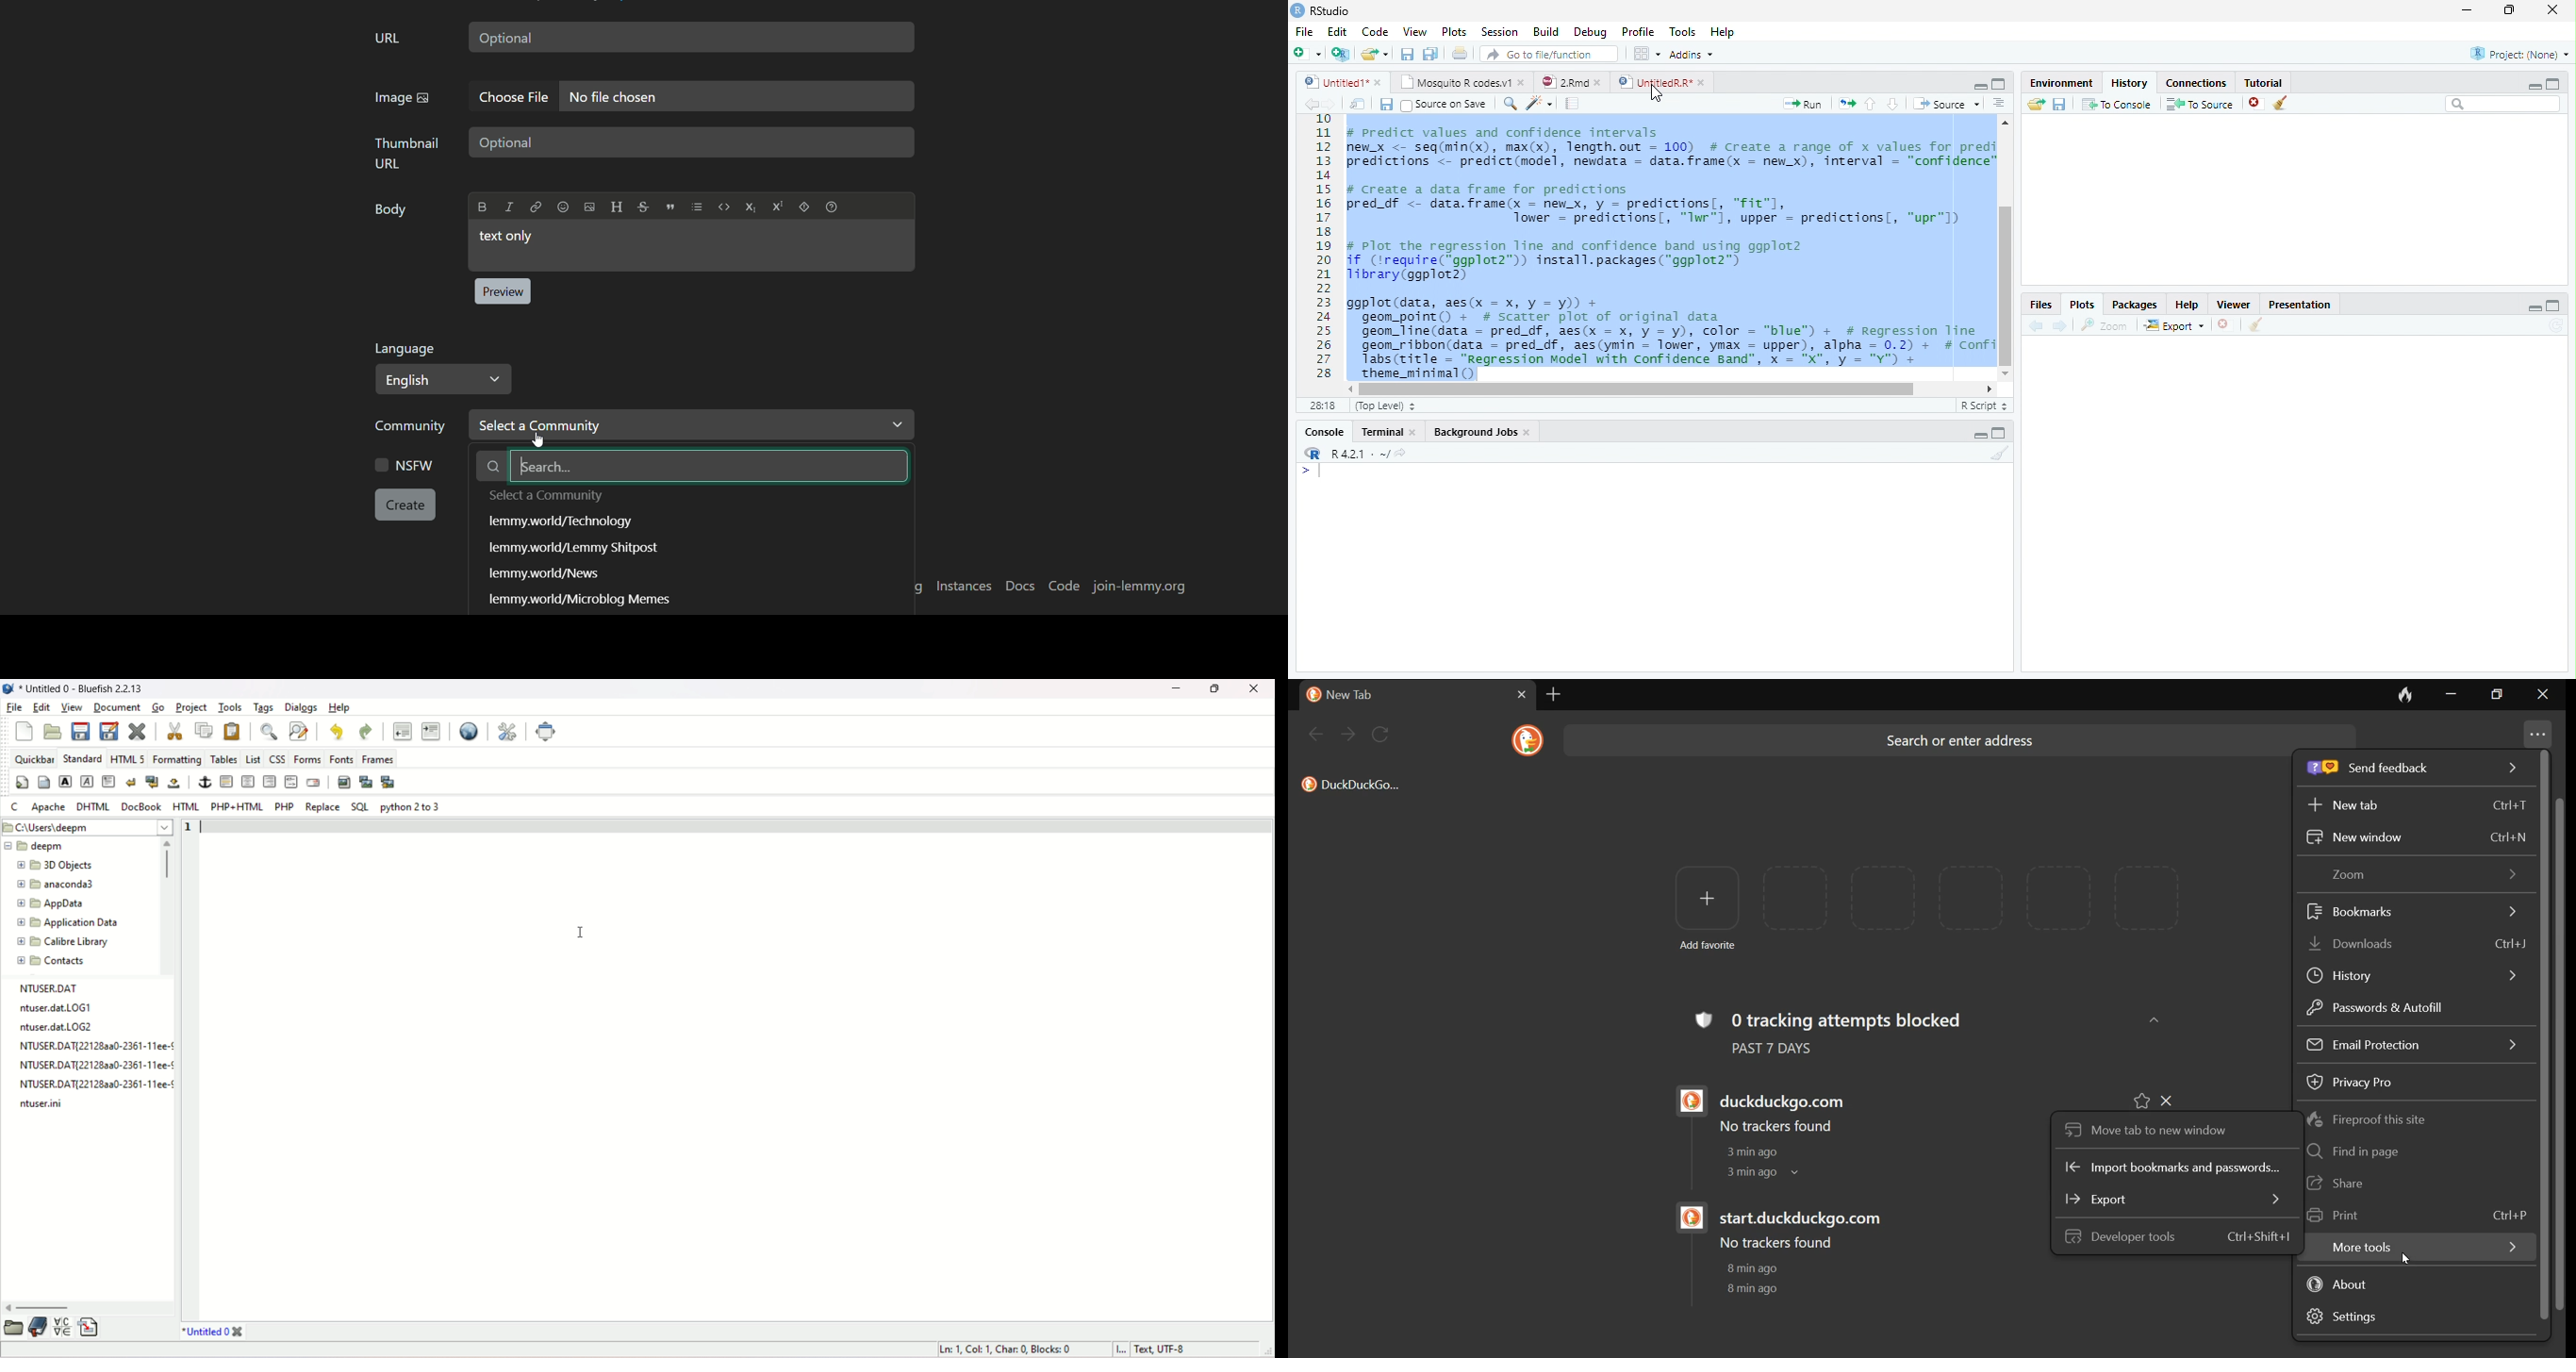 The height and width of the screenshot is (1372, 2576). I want to click on To Console, so click(2116, 106).